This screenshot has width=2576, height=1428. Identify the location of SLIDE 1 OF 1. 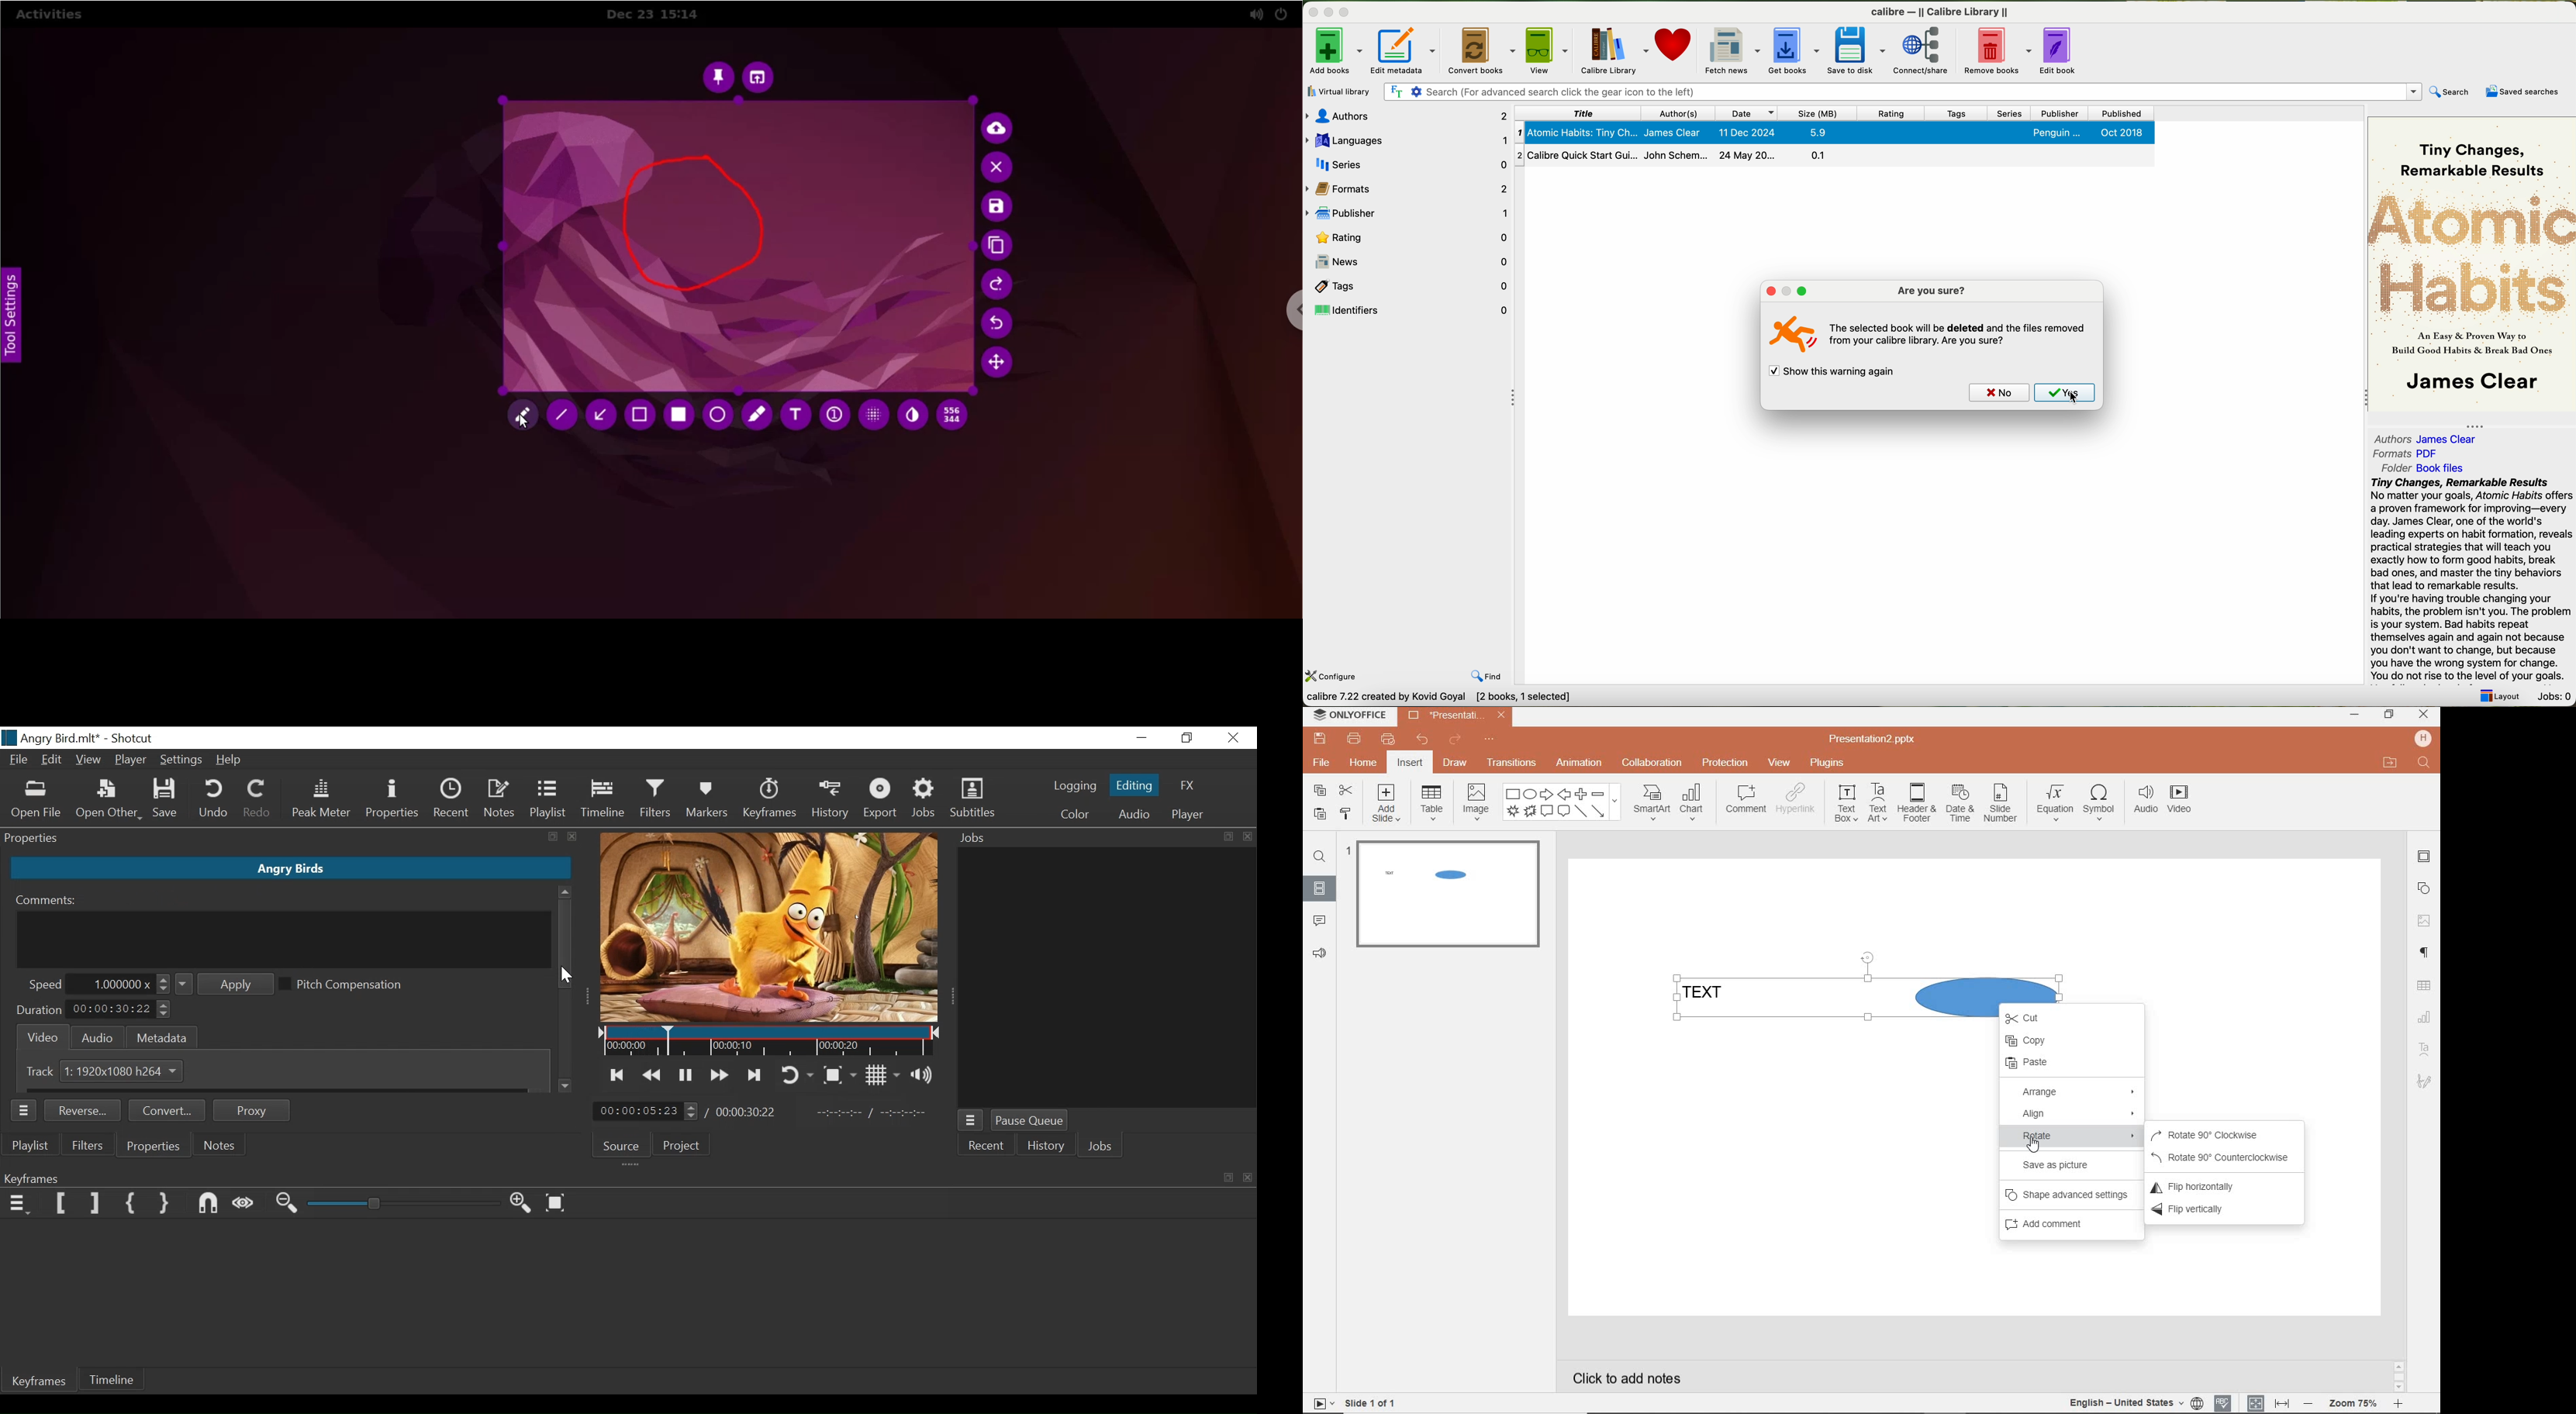
(1356, 1402).